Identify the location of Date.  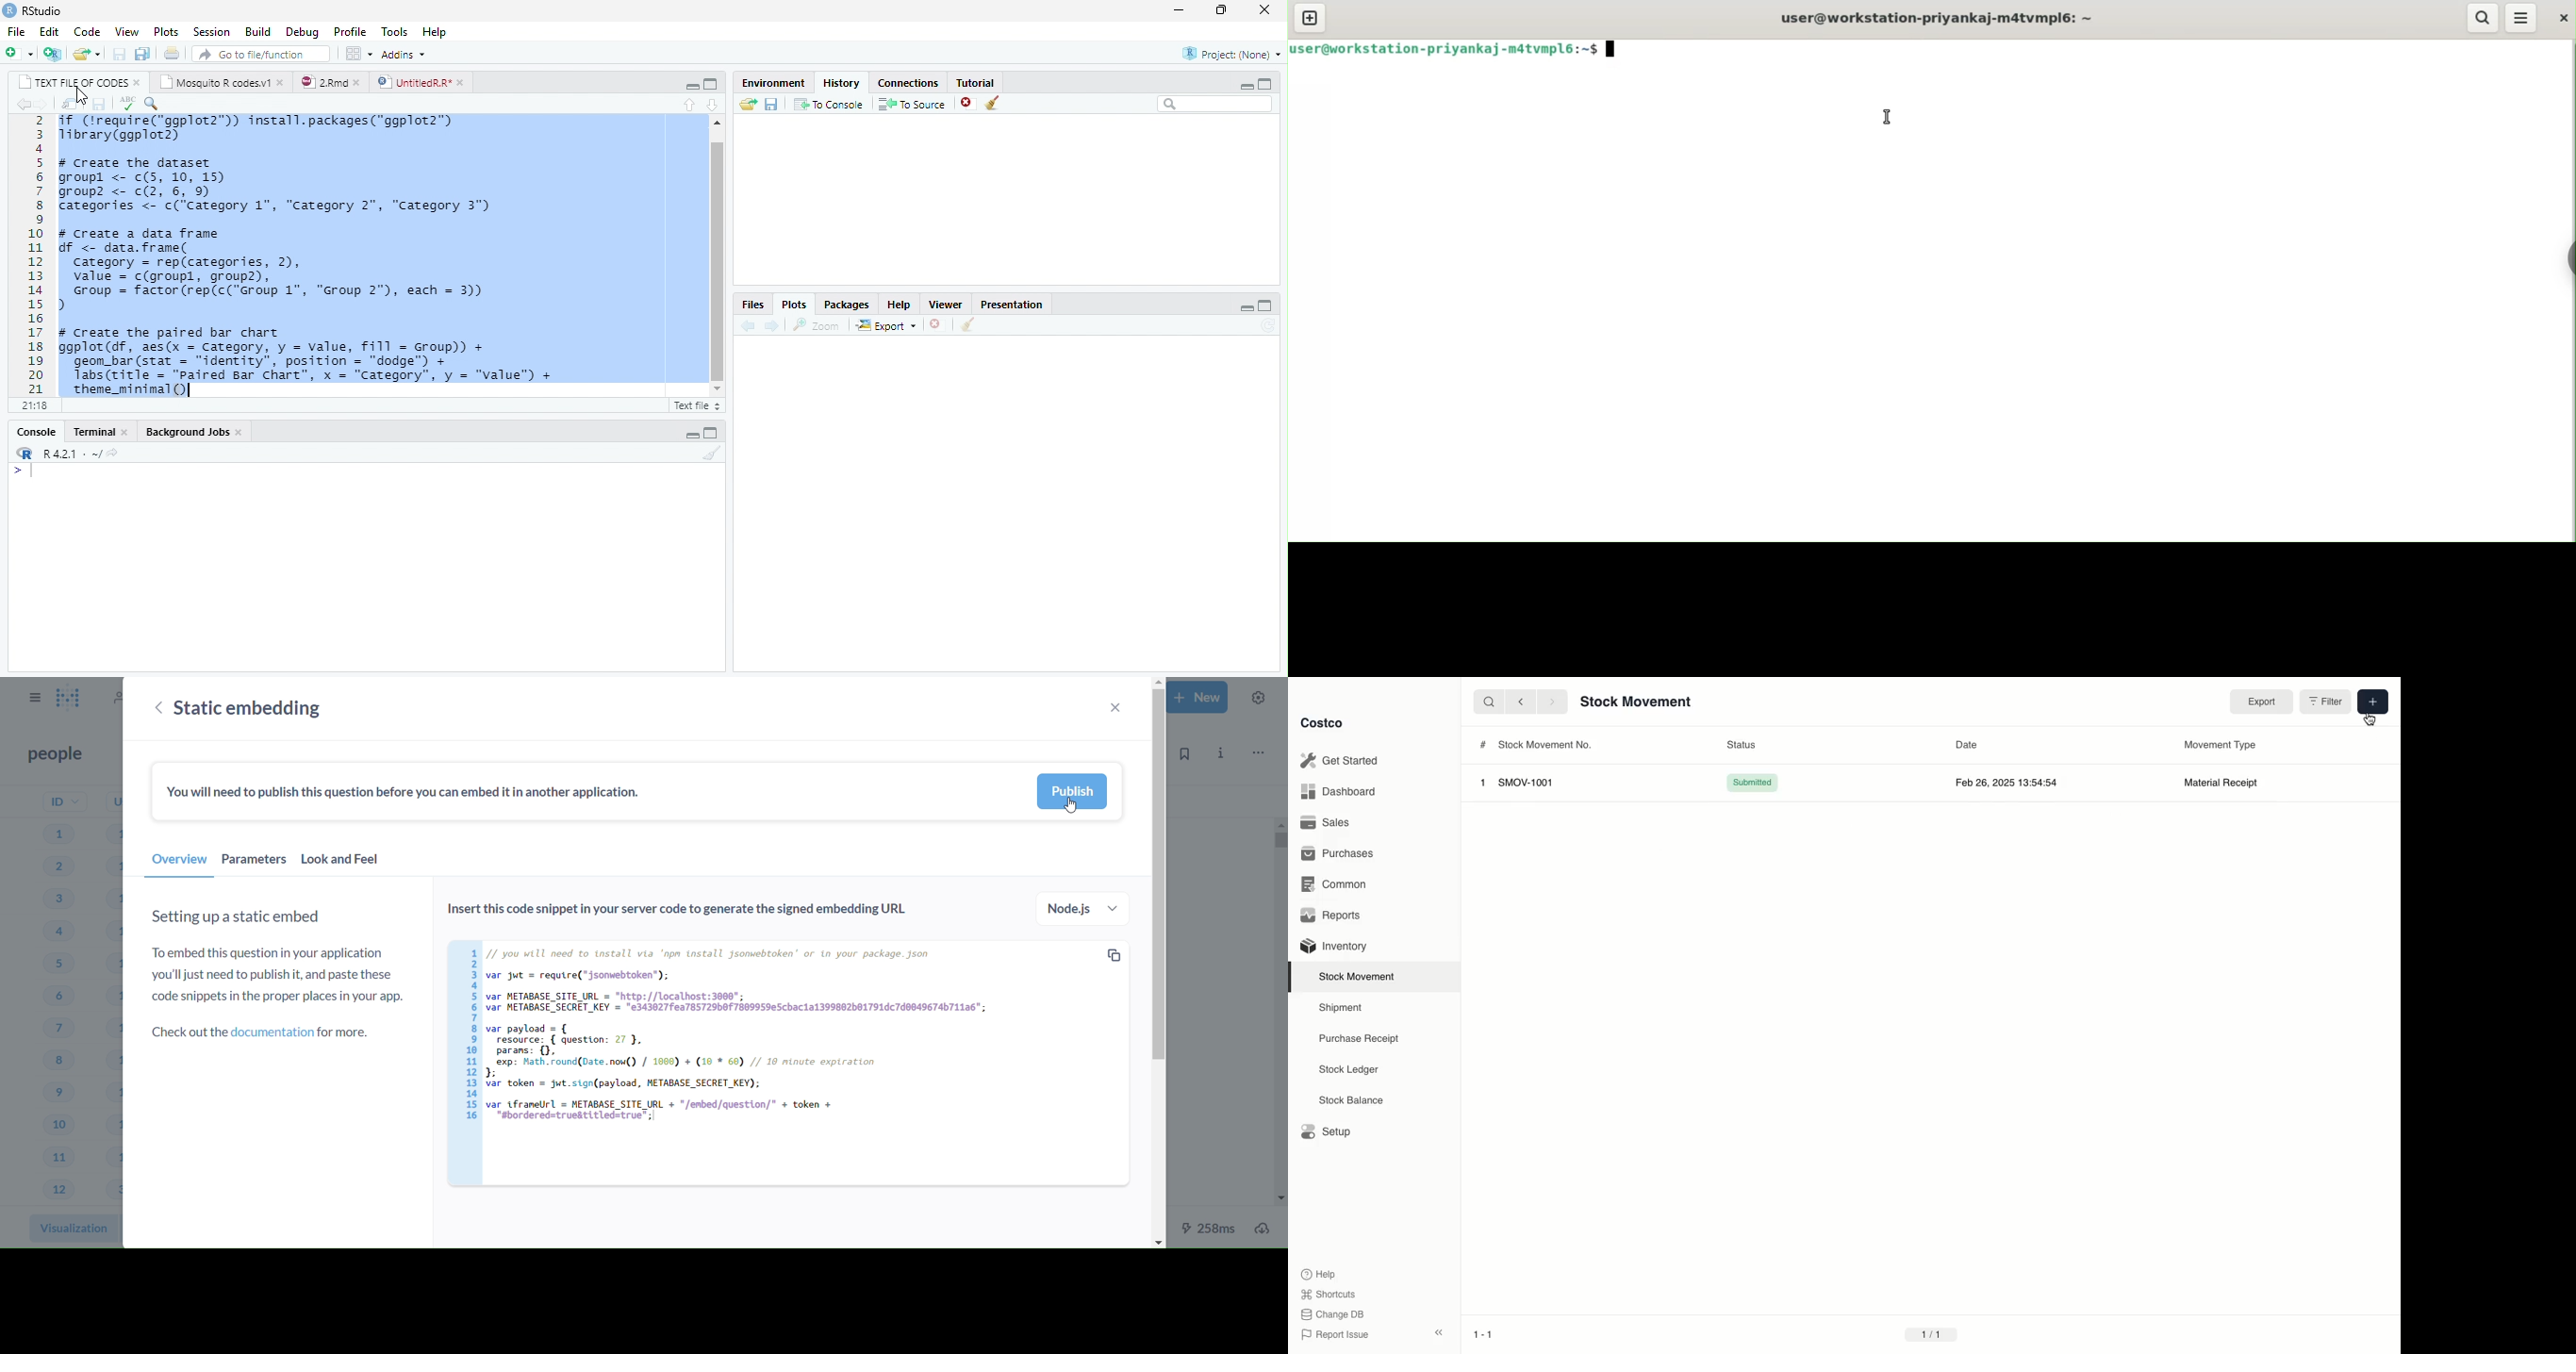
(1969, 745).